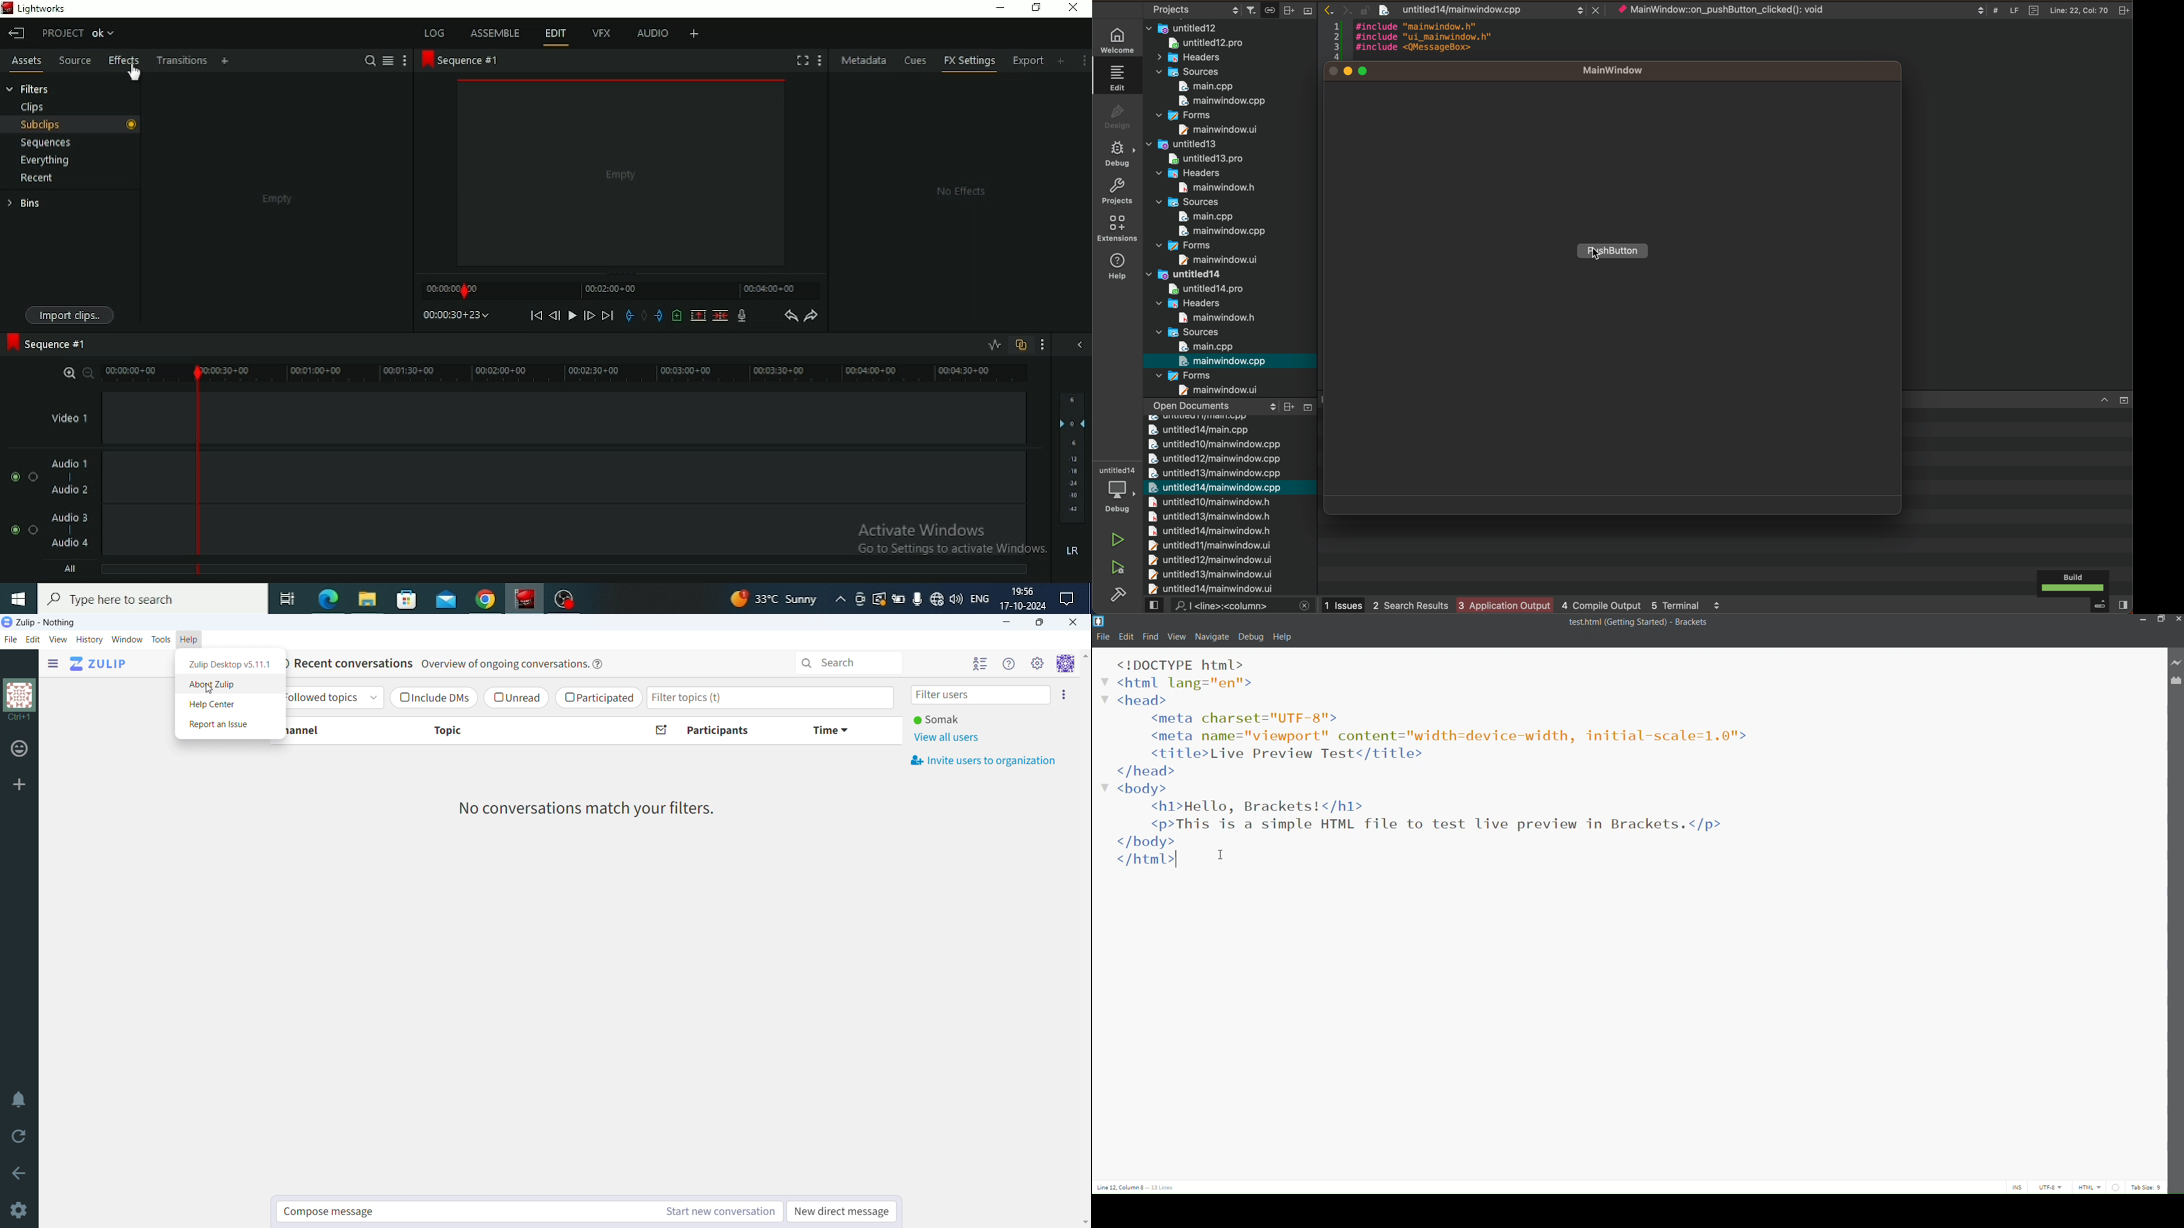 The height and width of the screenshot is (1232, 2184). Describe the element at coordinates (2142, 620) in the screenshot. I see `Minimize` at that location.